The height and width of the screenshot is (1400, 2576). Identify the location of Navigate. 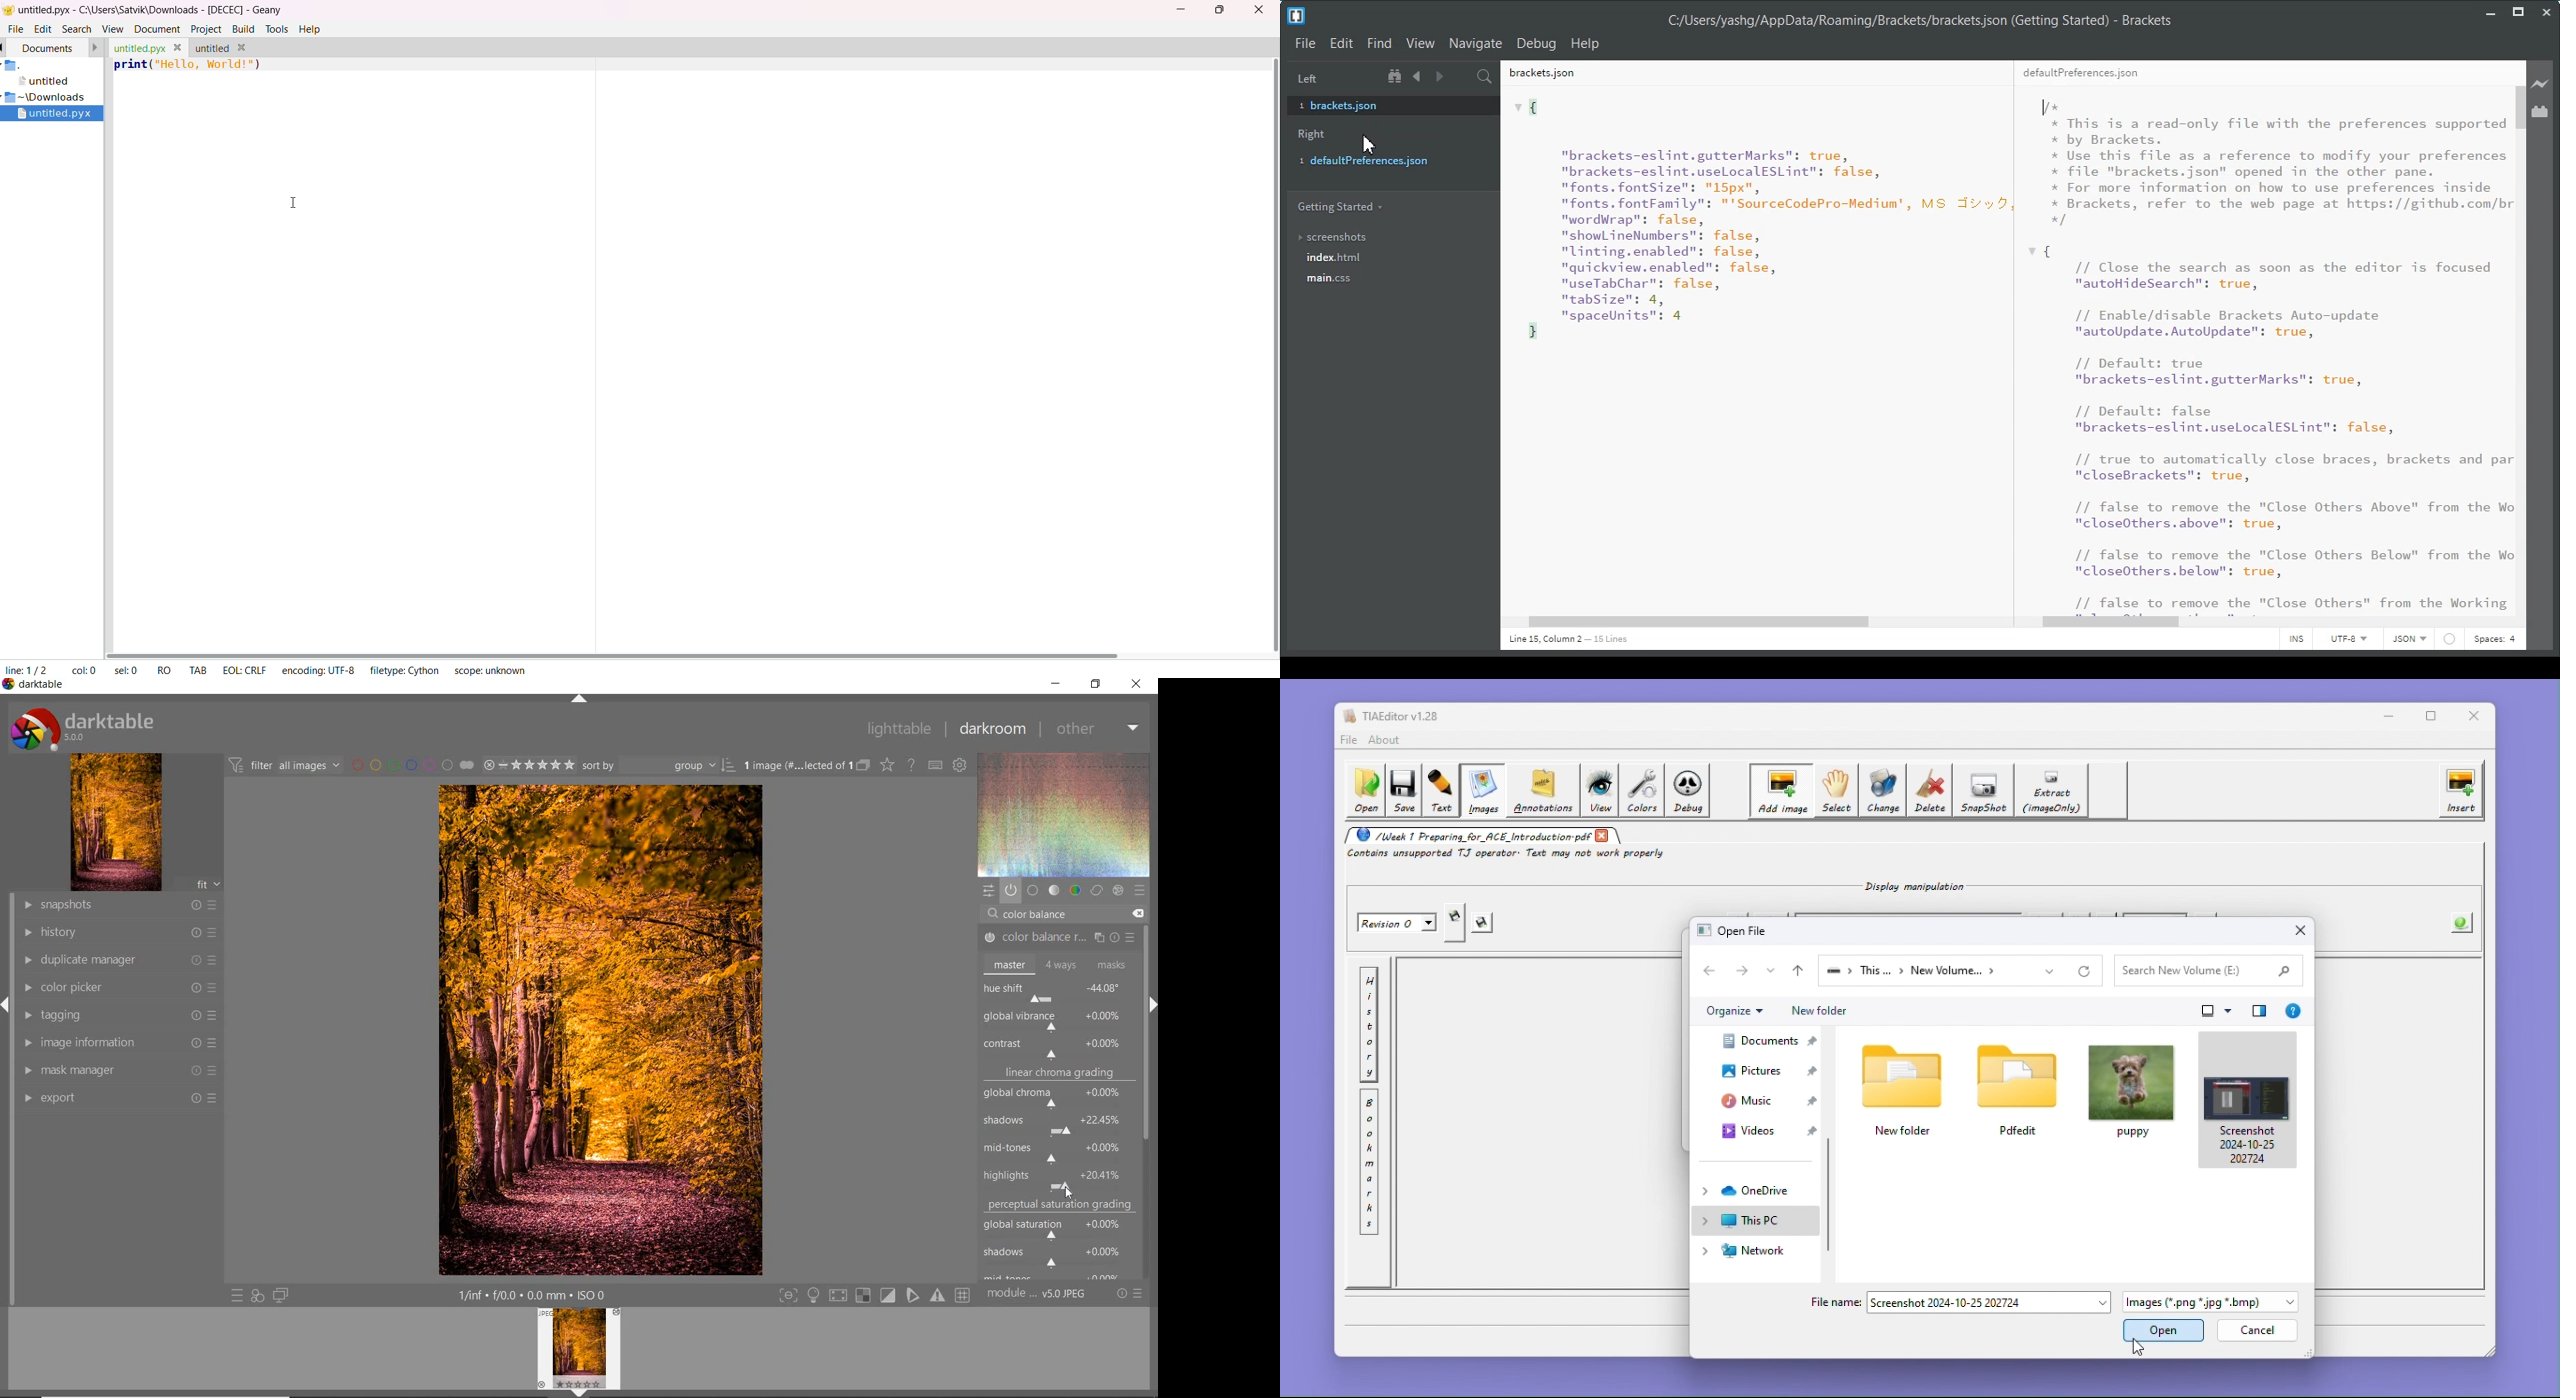
(1476, 43).